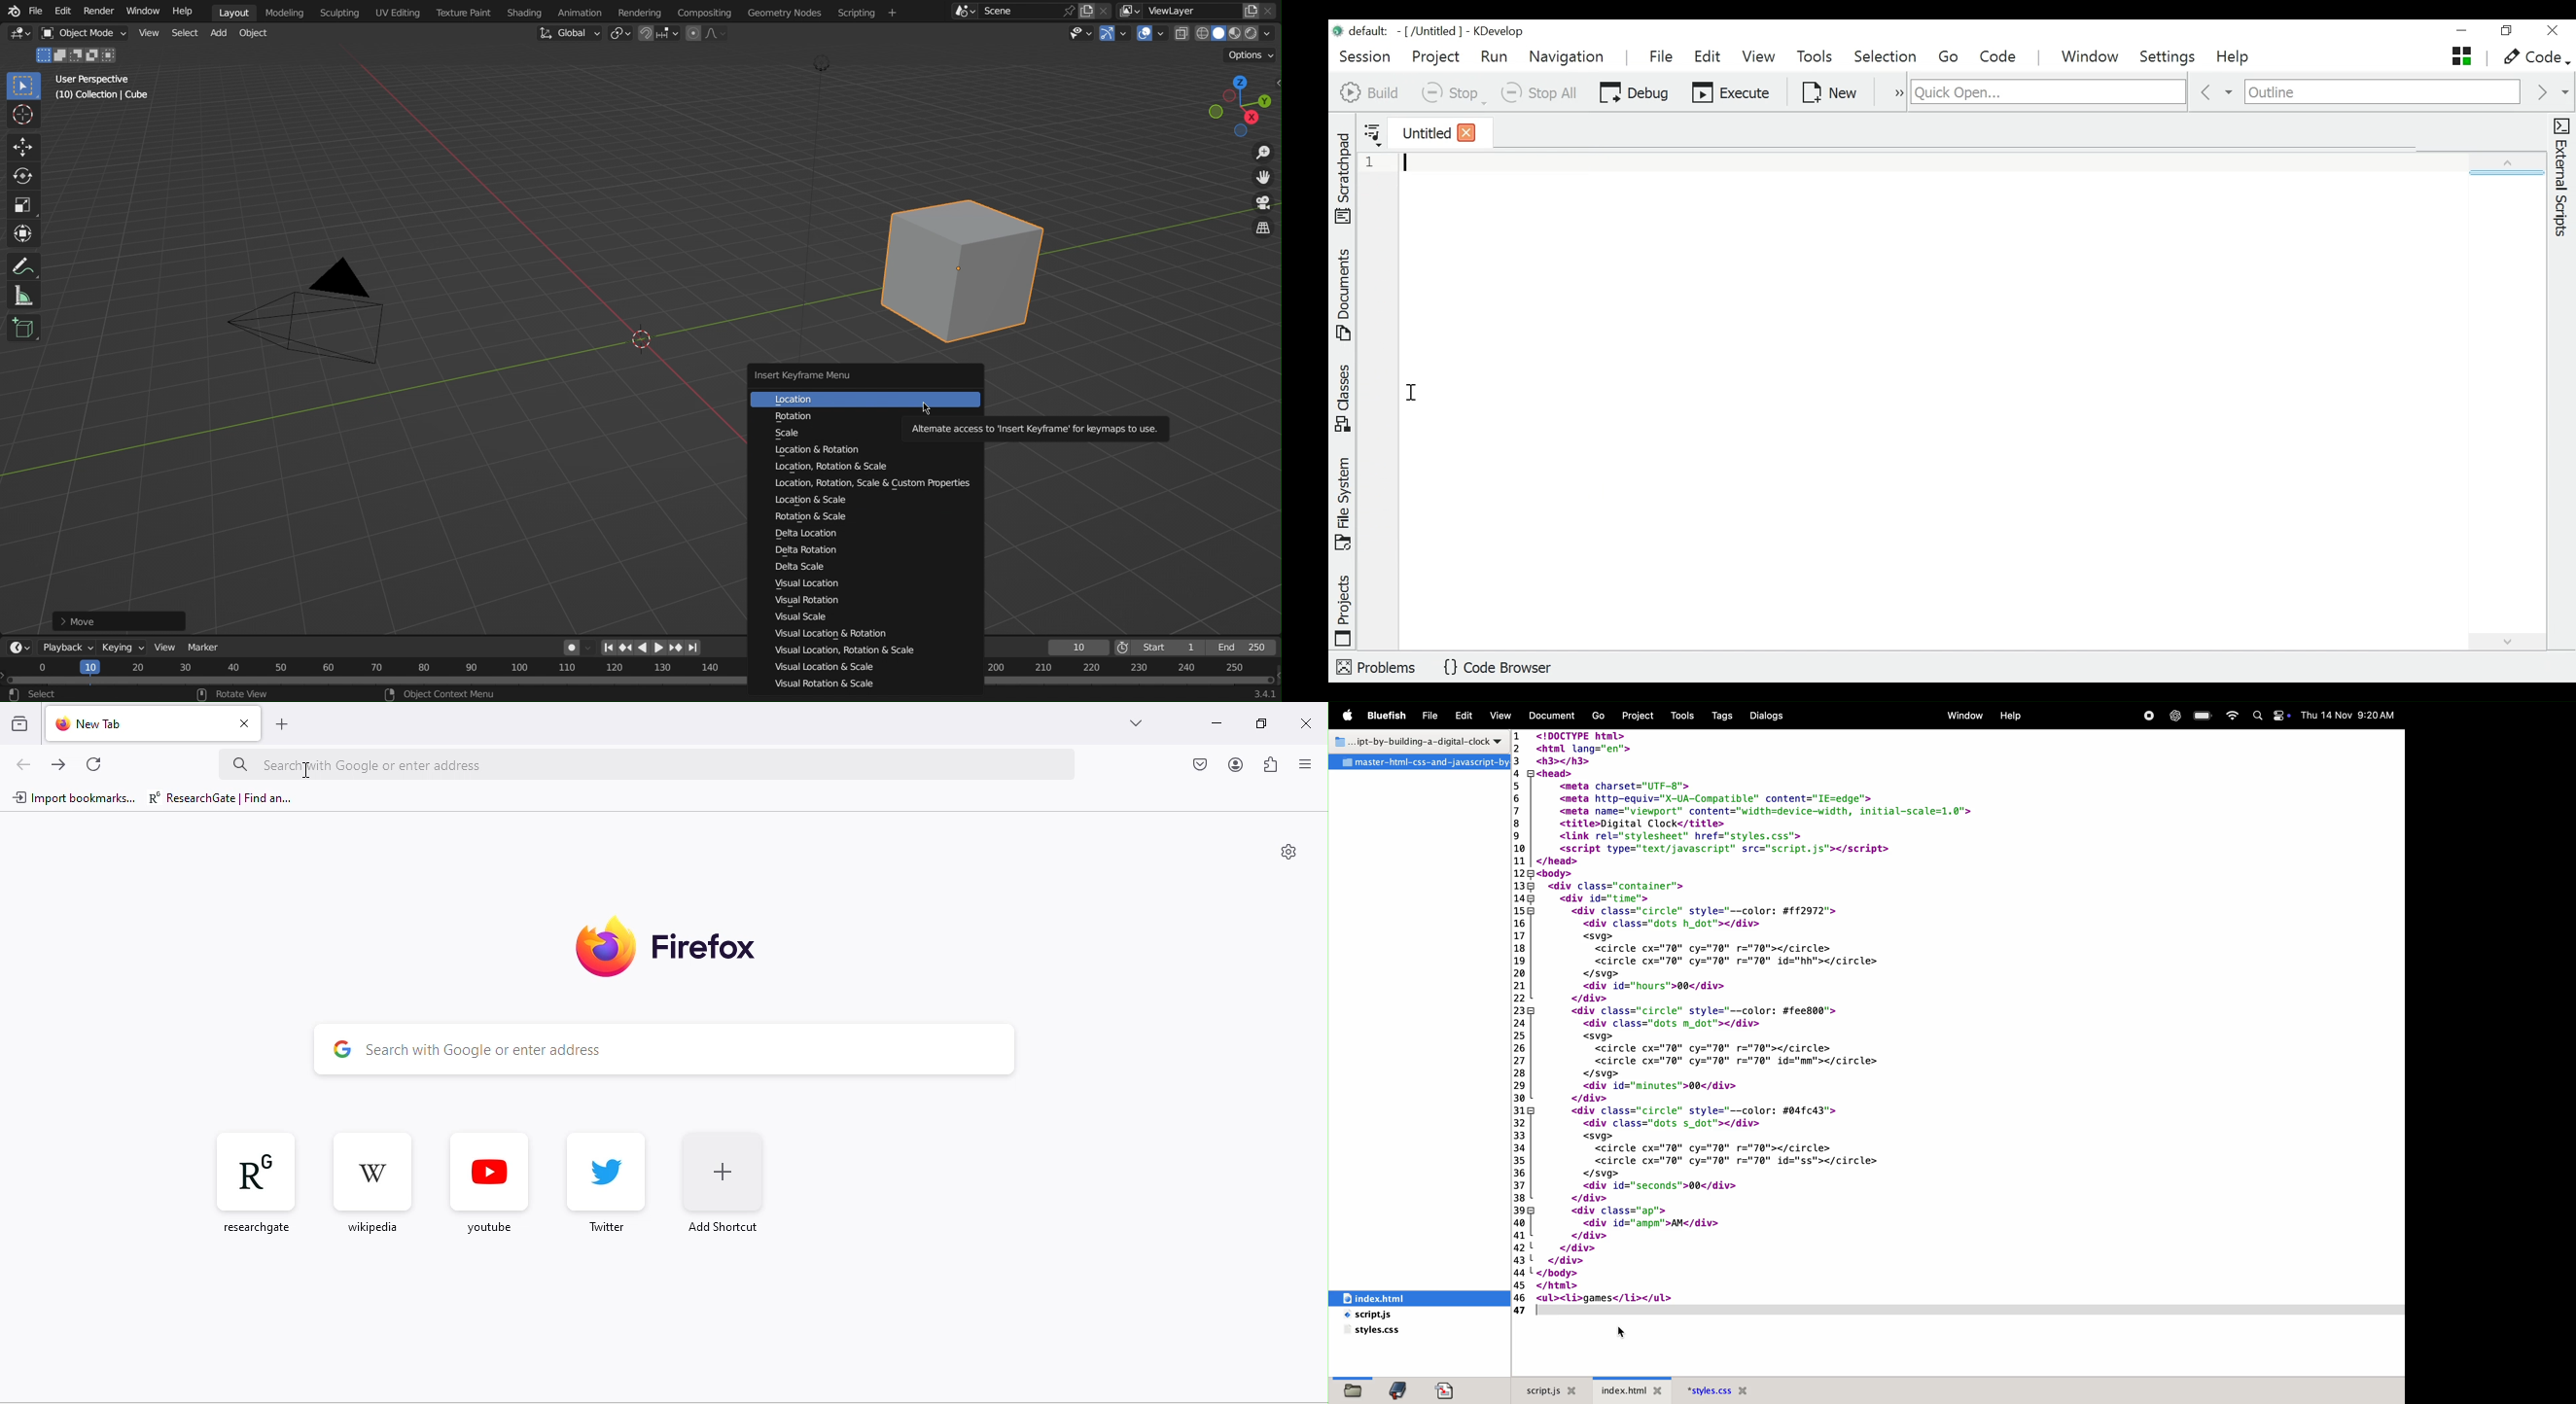 Image resolution: width=2576 pixels, height=1428 pixels. What do you see at coordinates (1077, 648) in the screenshot?
I see `Frame` at bounding box center [1077, 648].